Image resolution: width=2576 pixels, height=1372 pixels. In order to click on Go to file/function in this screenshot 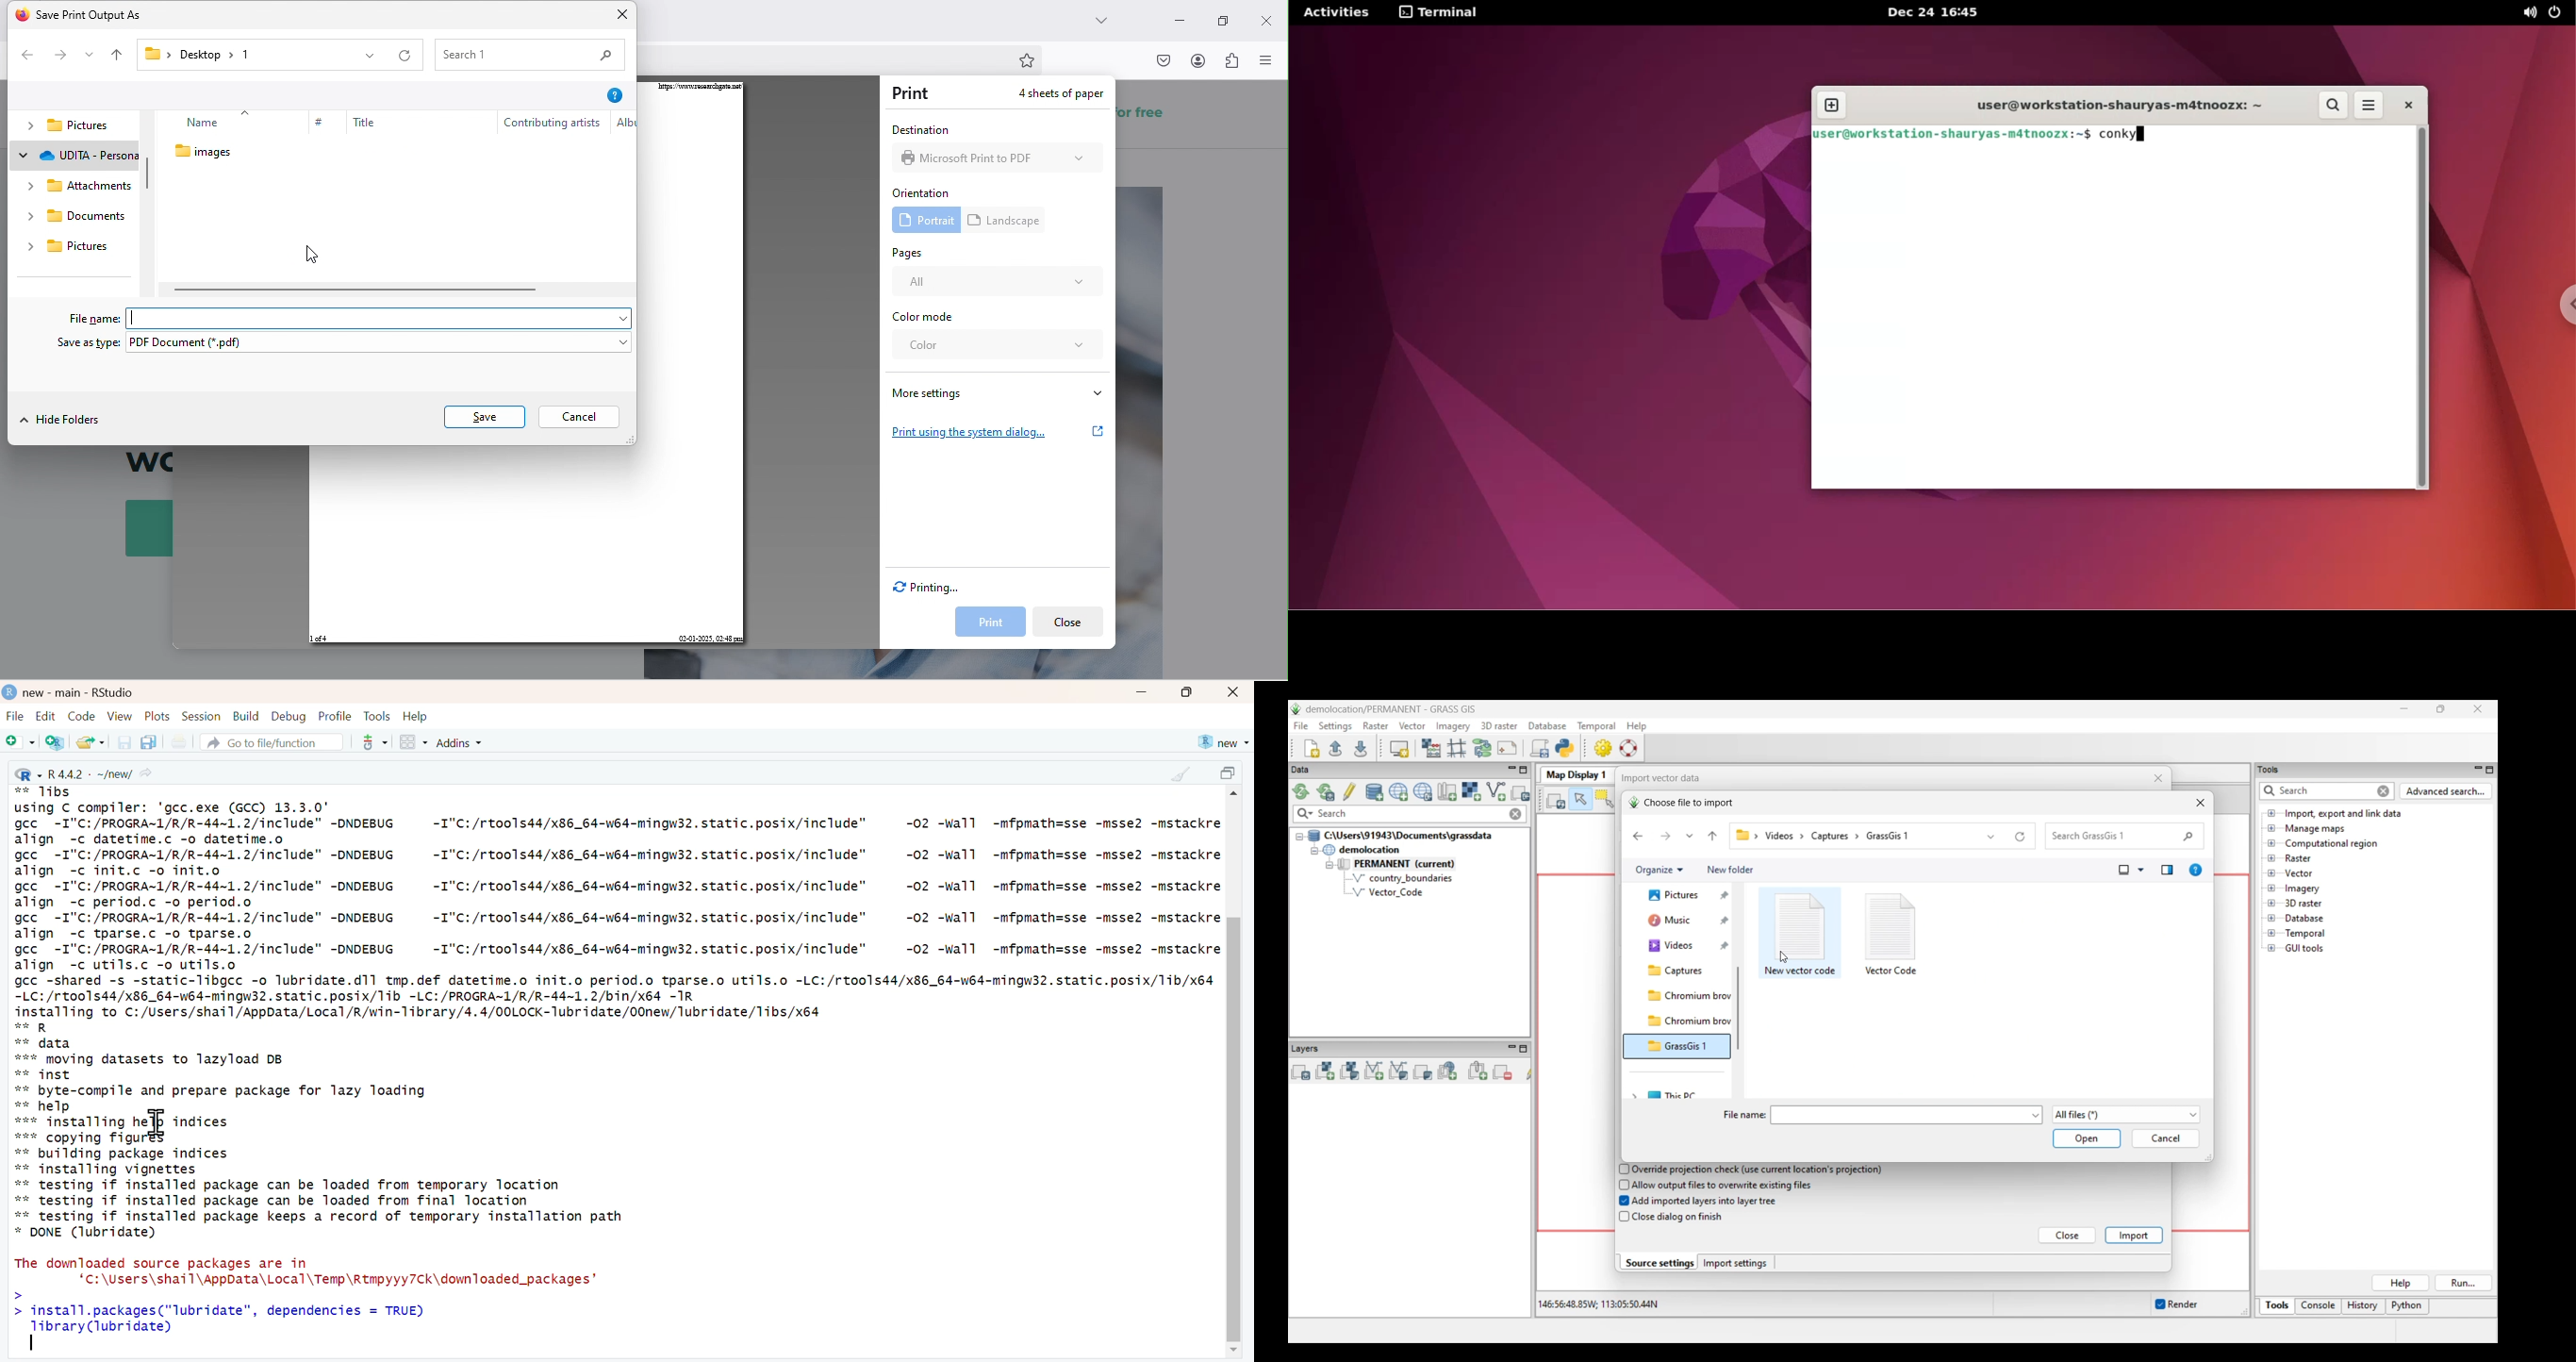, I will do `click(270, 742)`.